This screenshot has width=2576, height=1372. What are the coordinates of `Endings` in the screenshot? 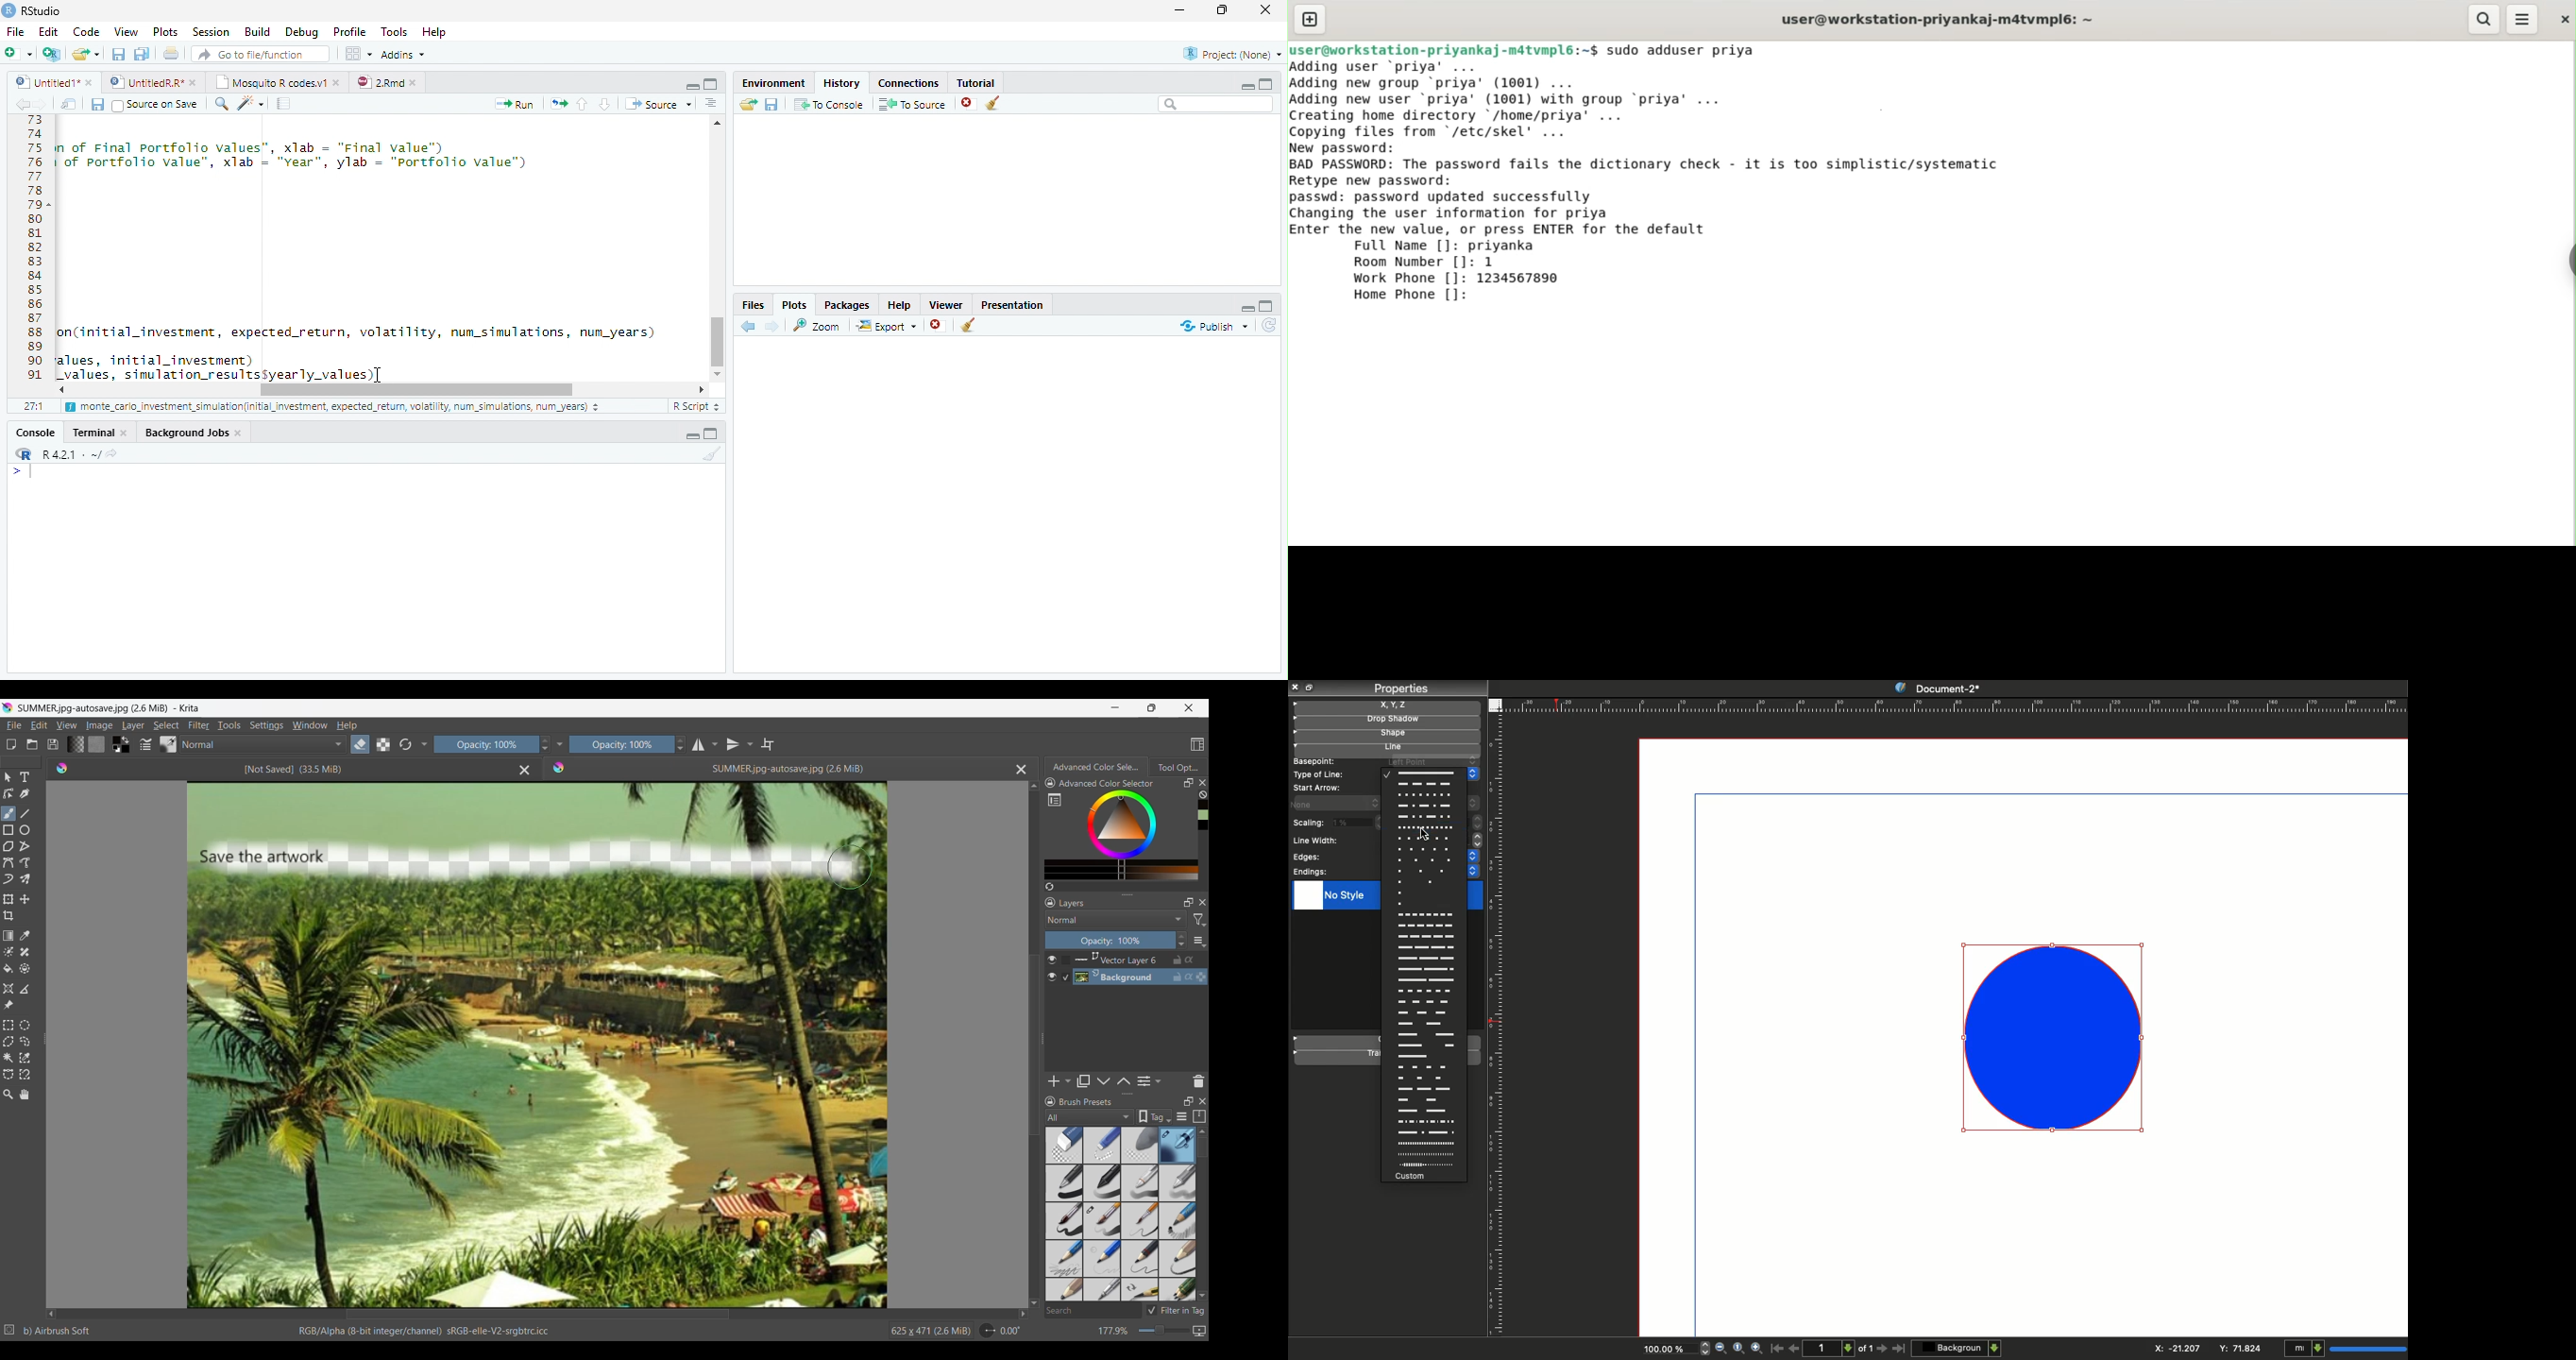 It's located at (1311, 872).